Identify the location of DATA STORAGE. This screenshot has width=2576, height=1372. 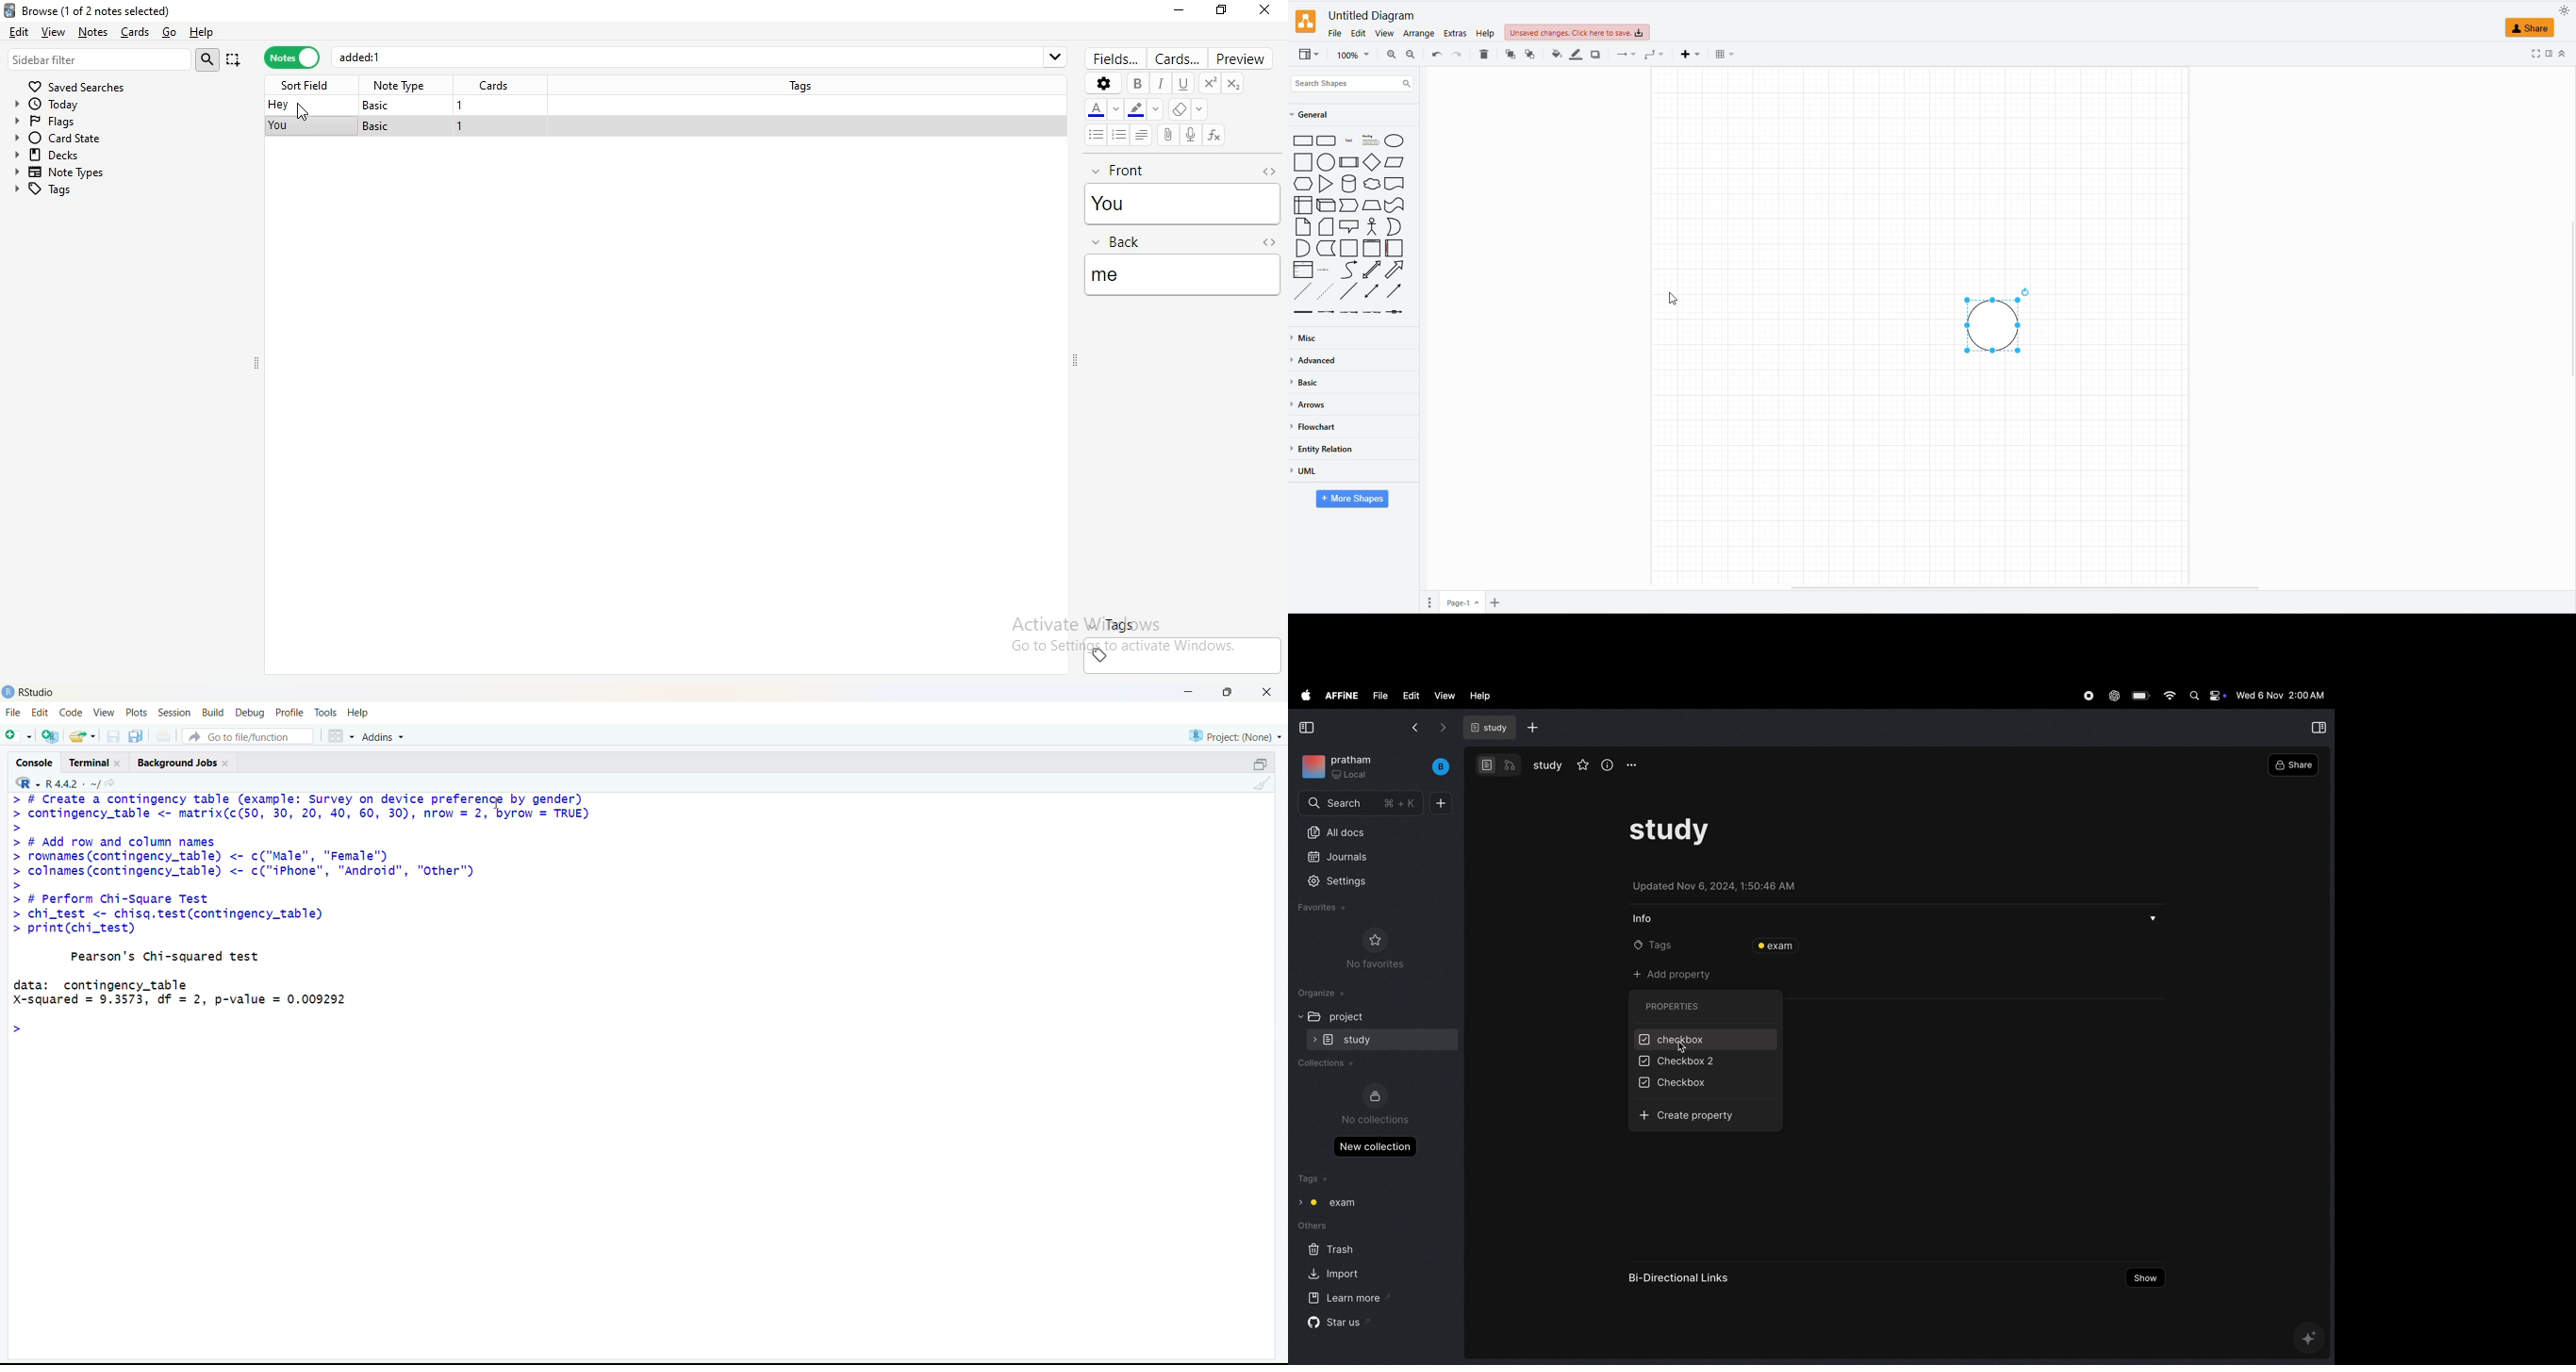
(1326, 247).